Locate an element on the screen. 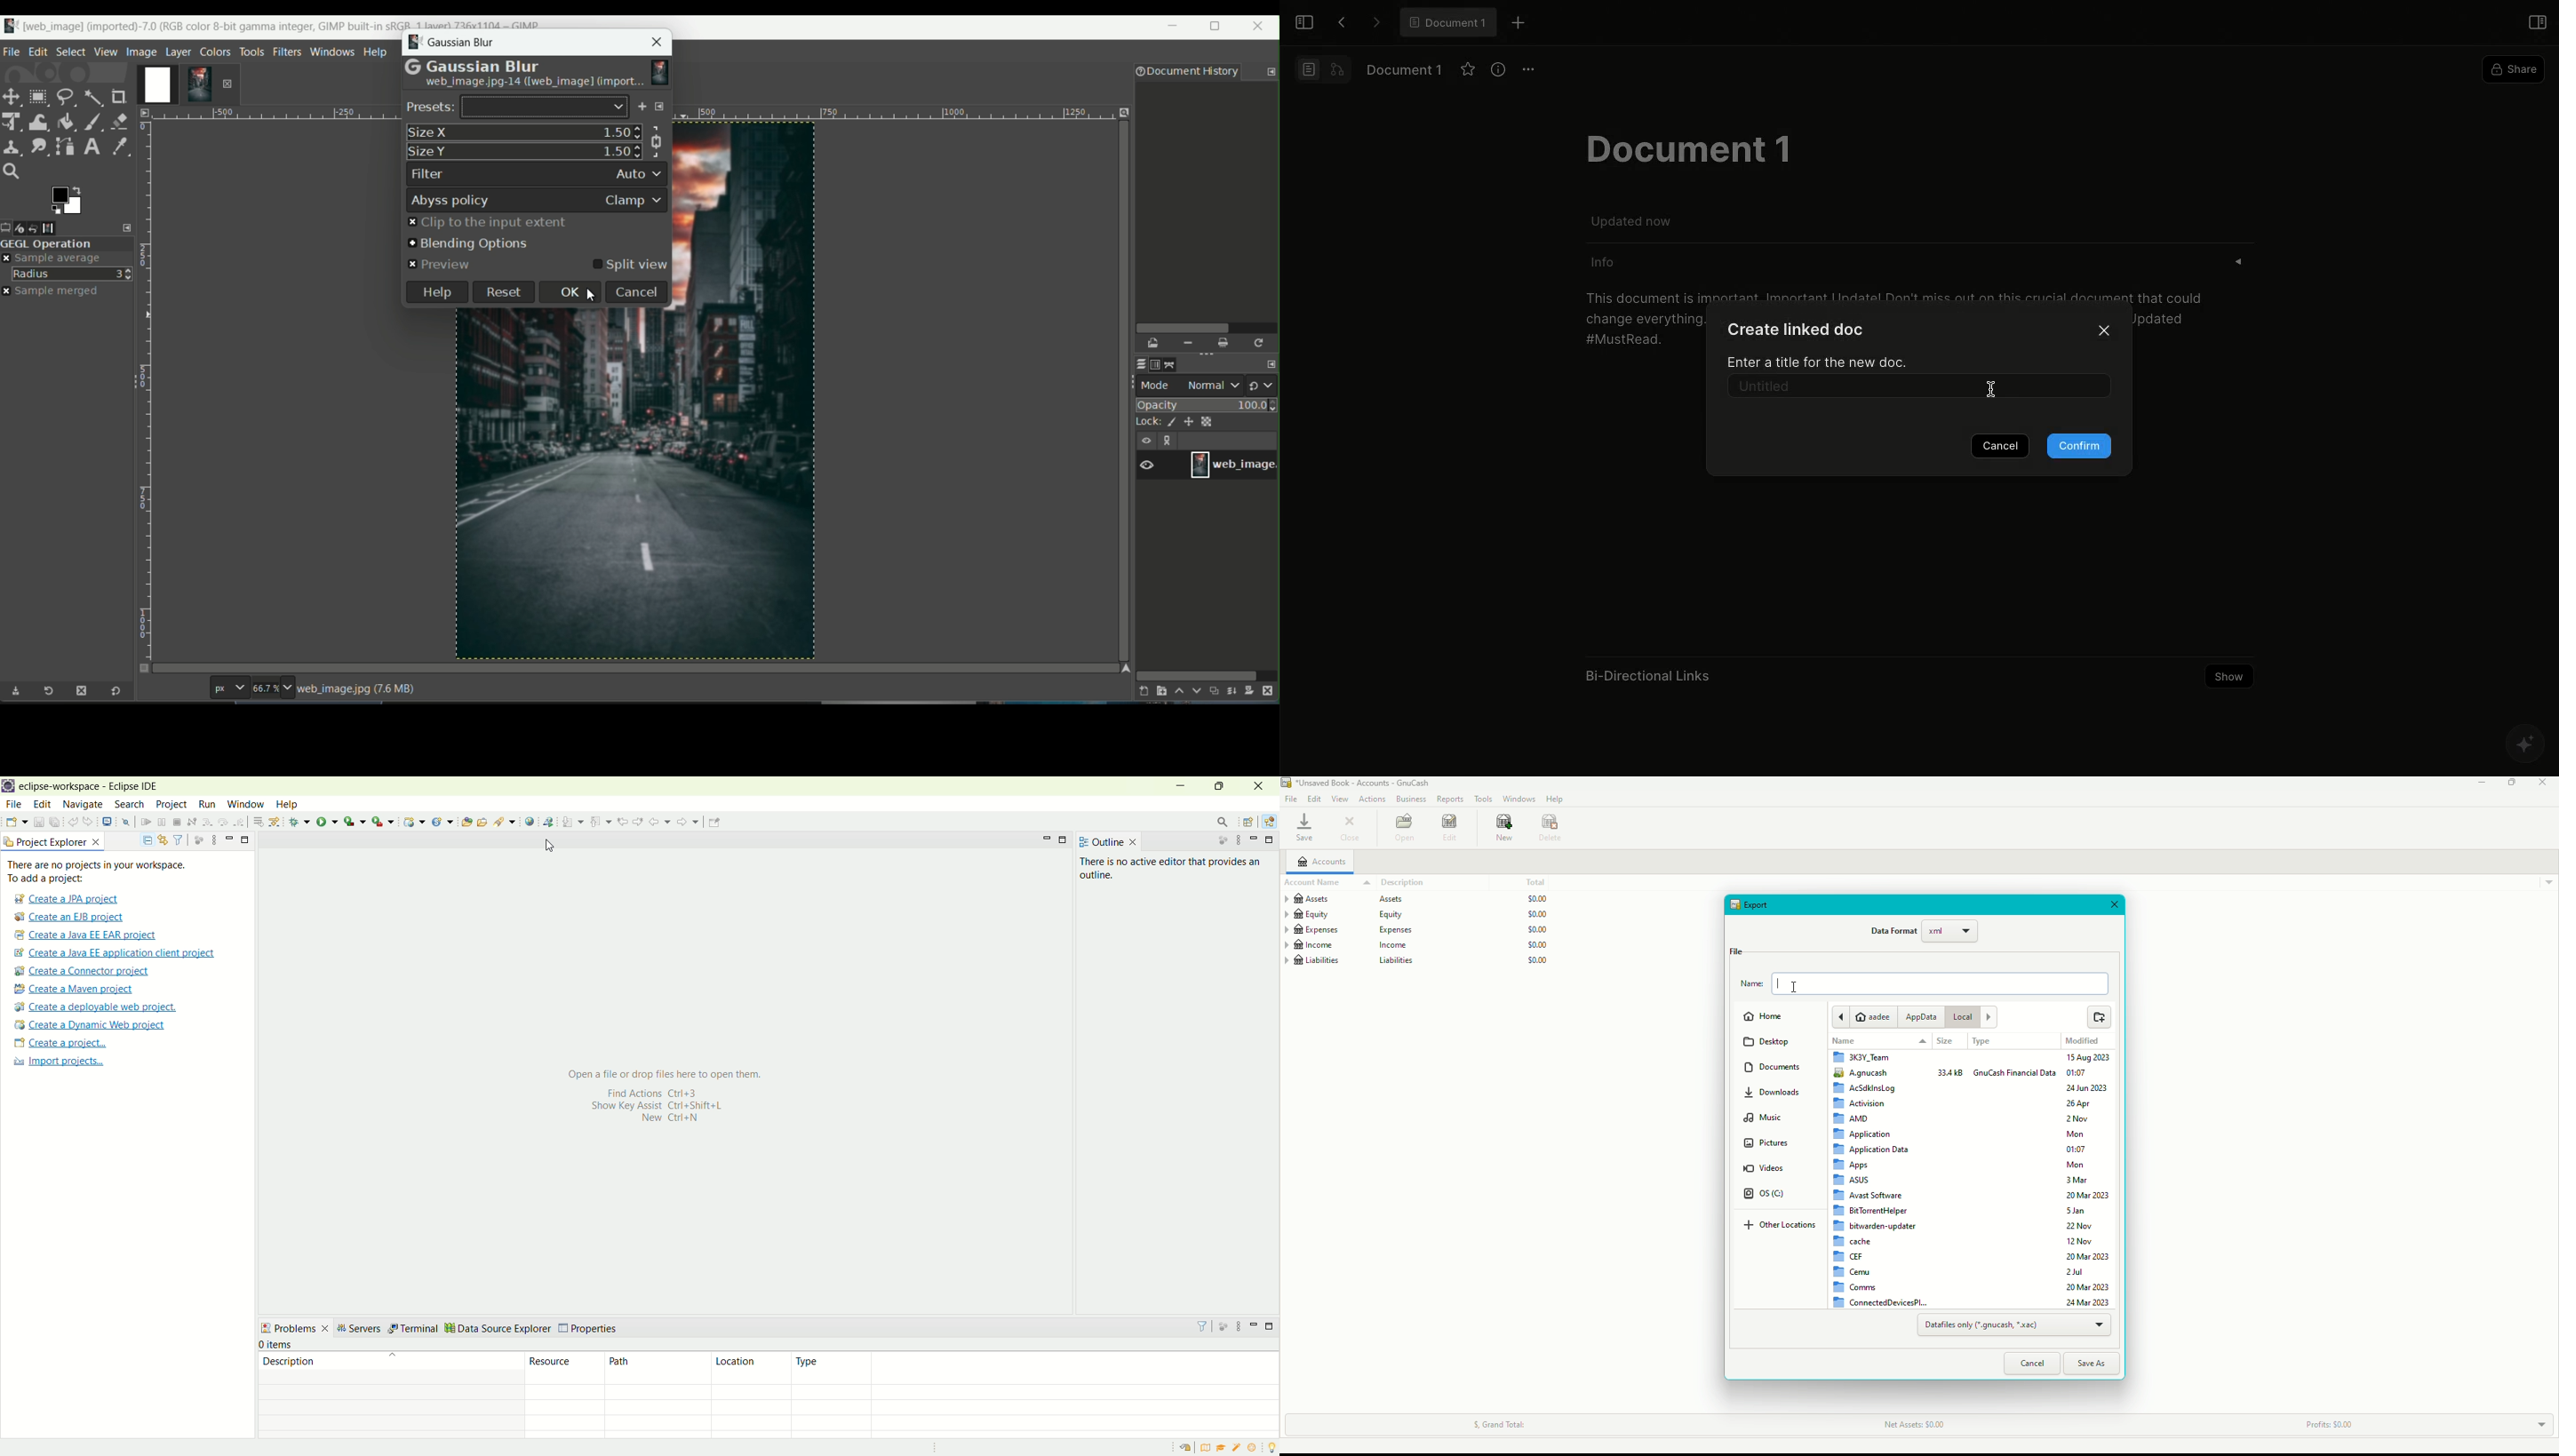  Minimize is located at coordinates (2482, 784).